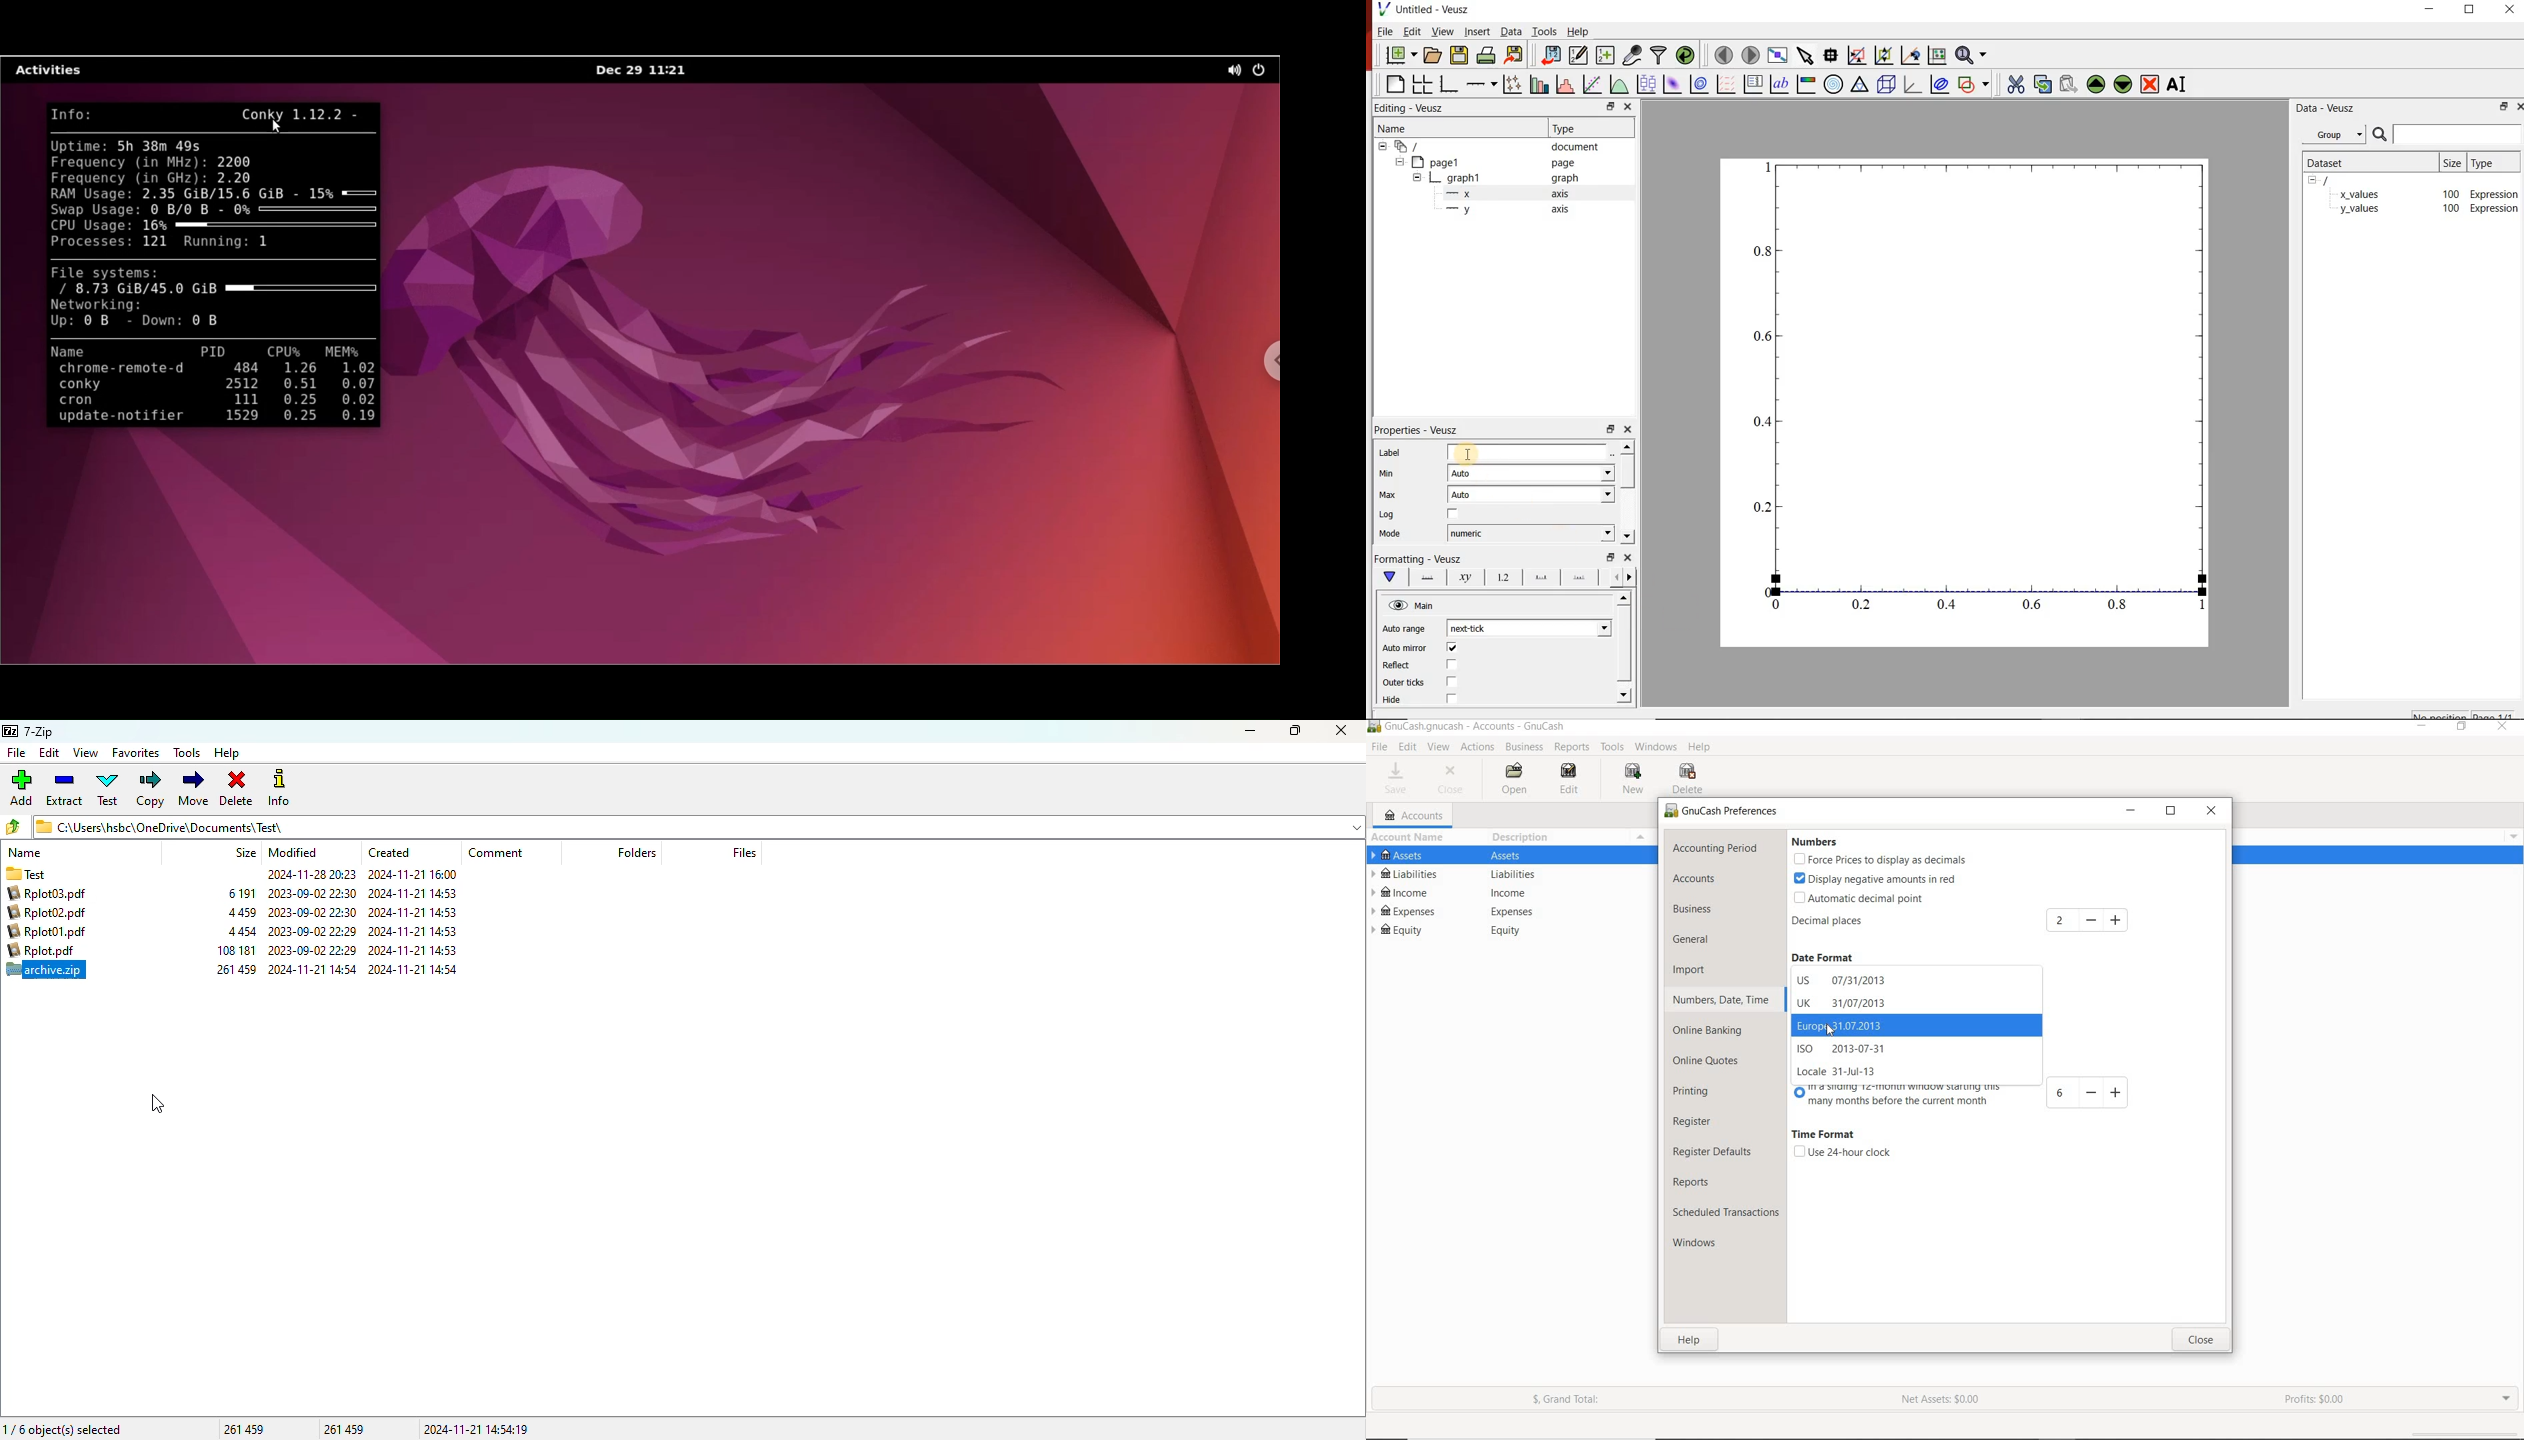  Describe the element at coordinates (14, 827) in the screenshot. I see `browse folders` at that location.